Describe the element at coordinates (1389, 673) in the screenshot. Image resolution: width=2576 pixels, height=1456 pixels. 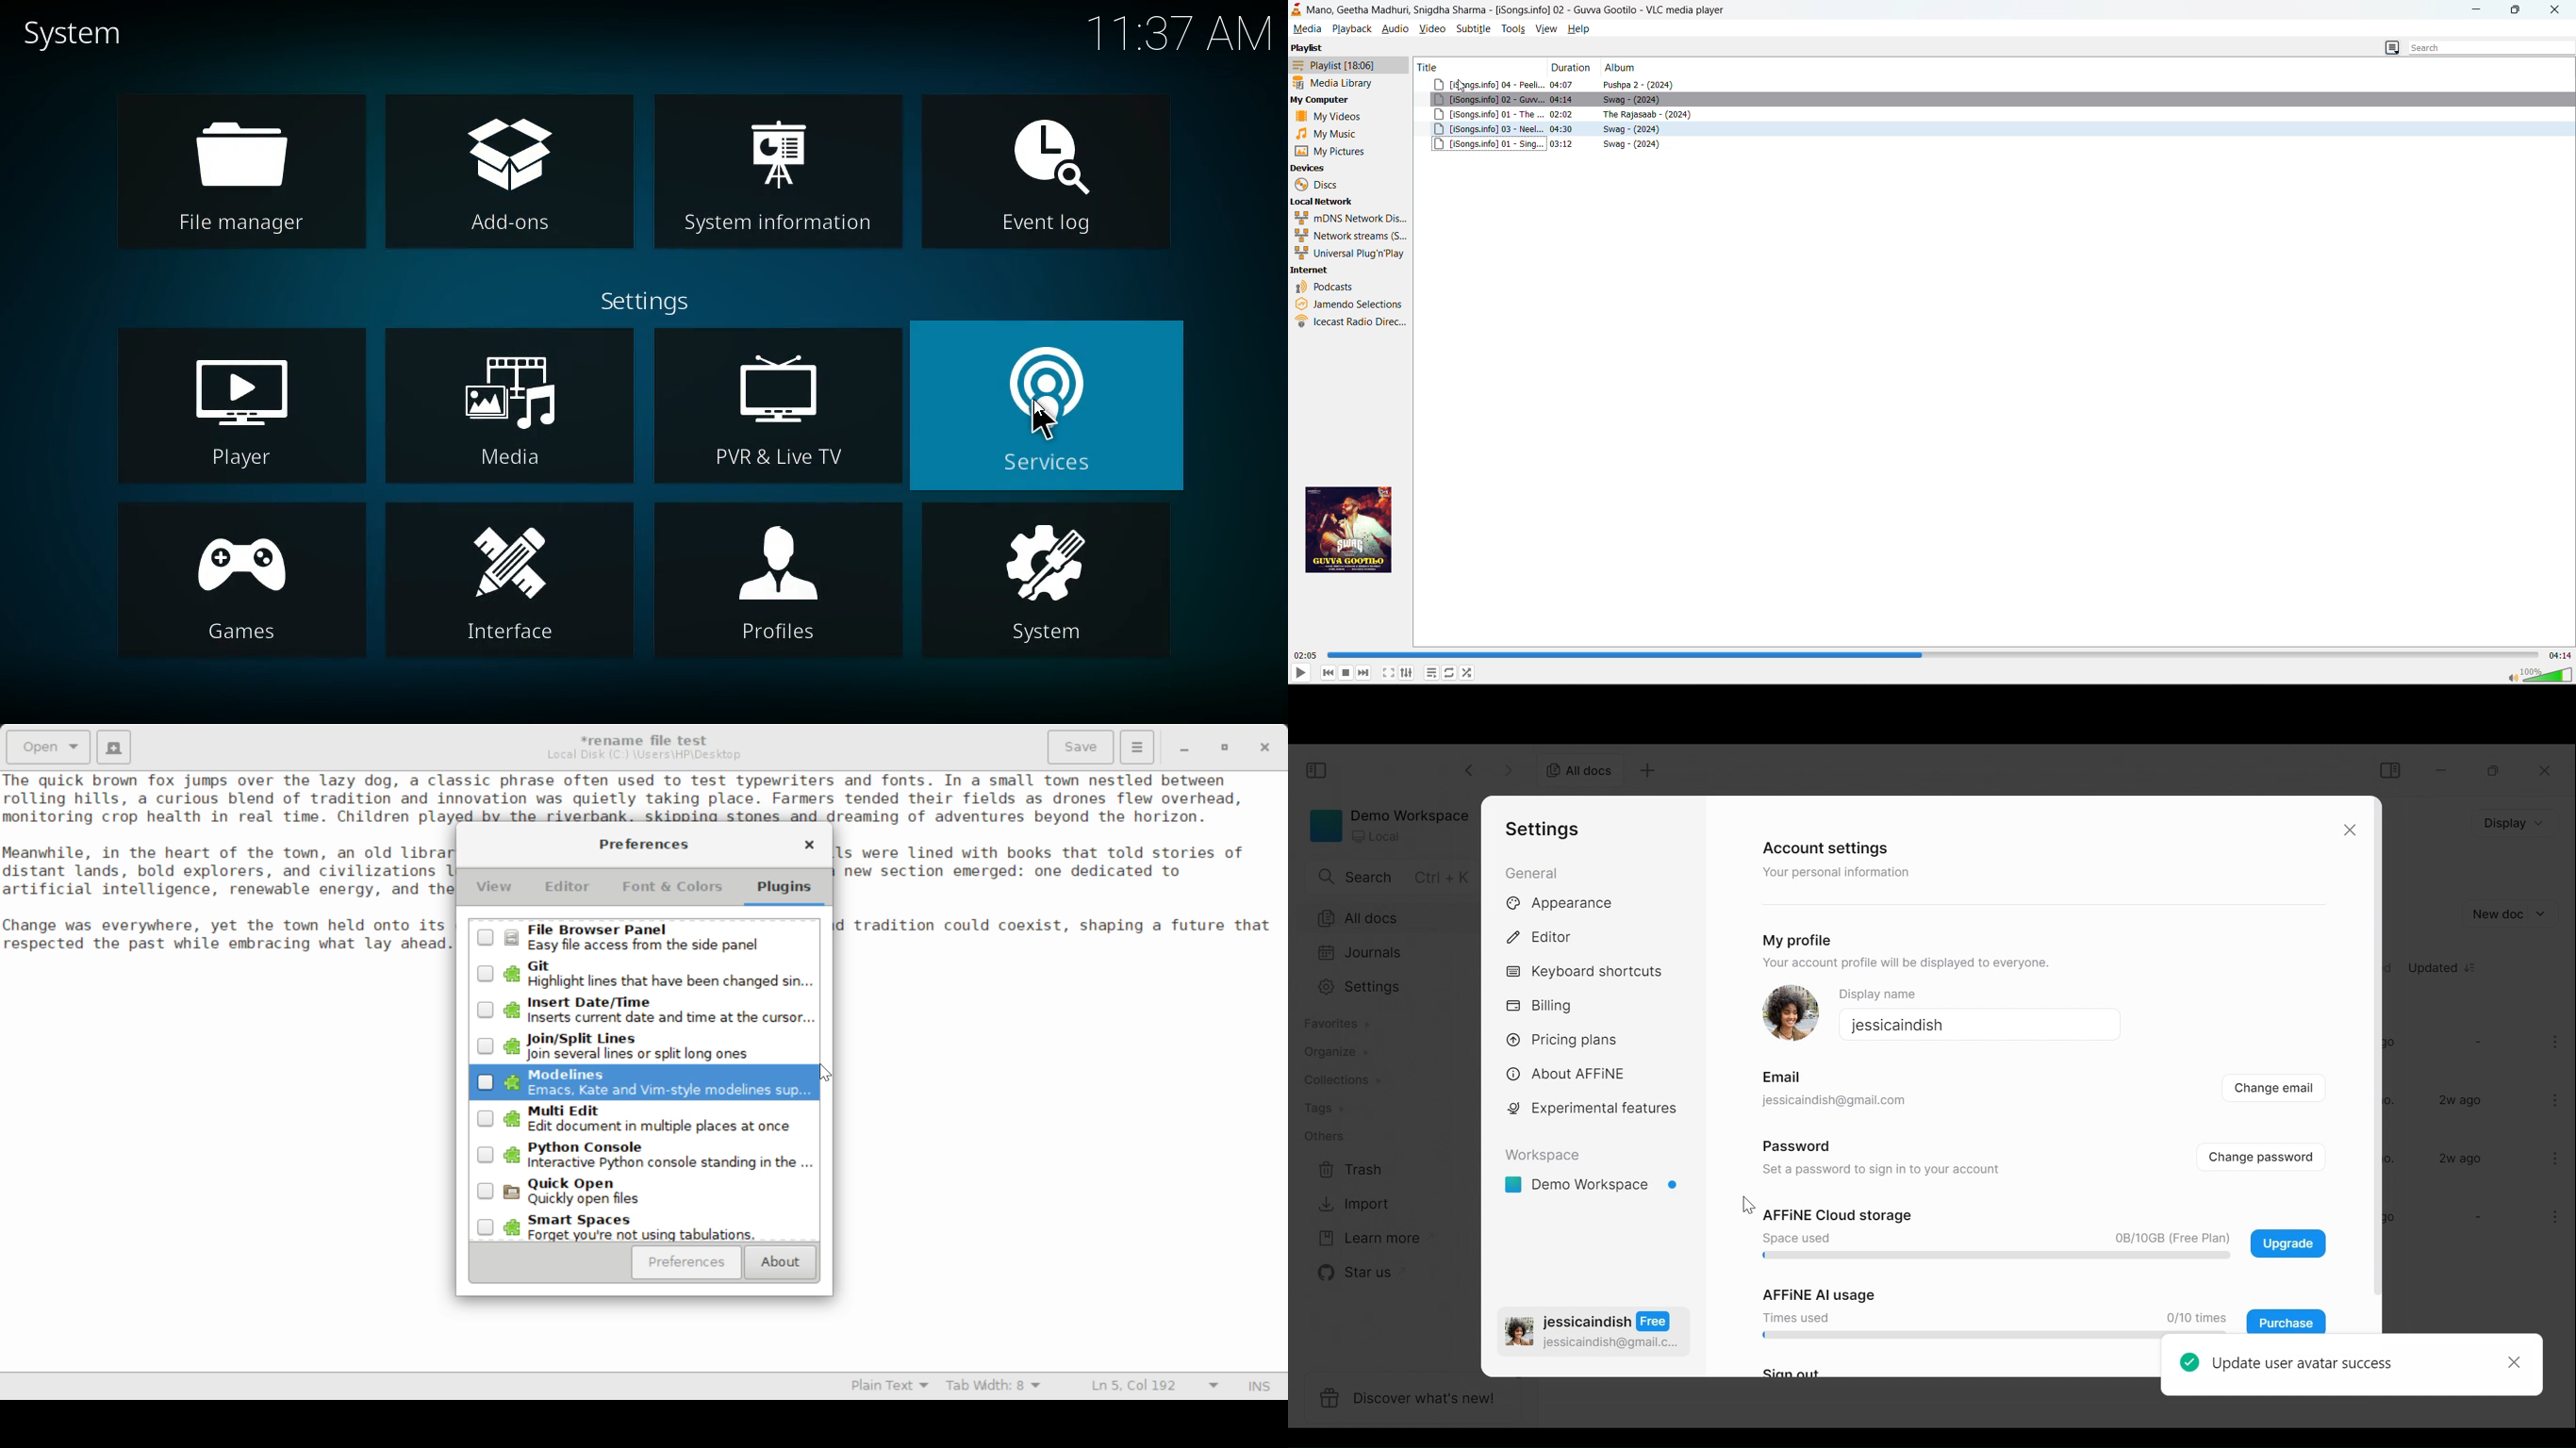
I see `toggle fullscreen` at that location.